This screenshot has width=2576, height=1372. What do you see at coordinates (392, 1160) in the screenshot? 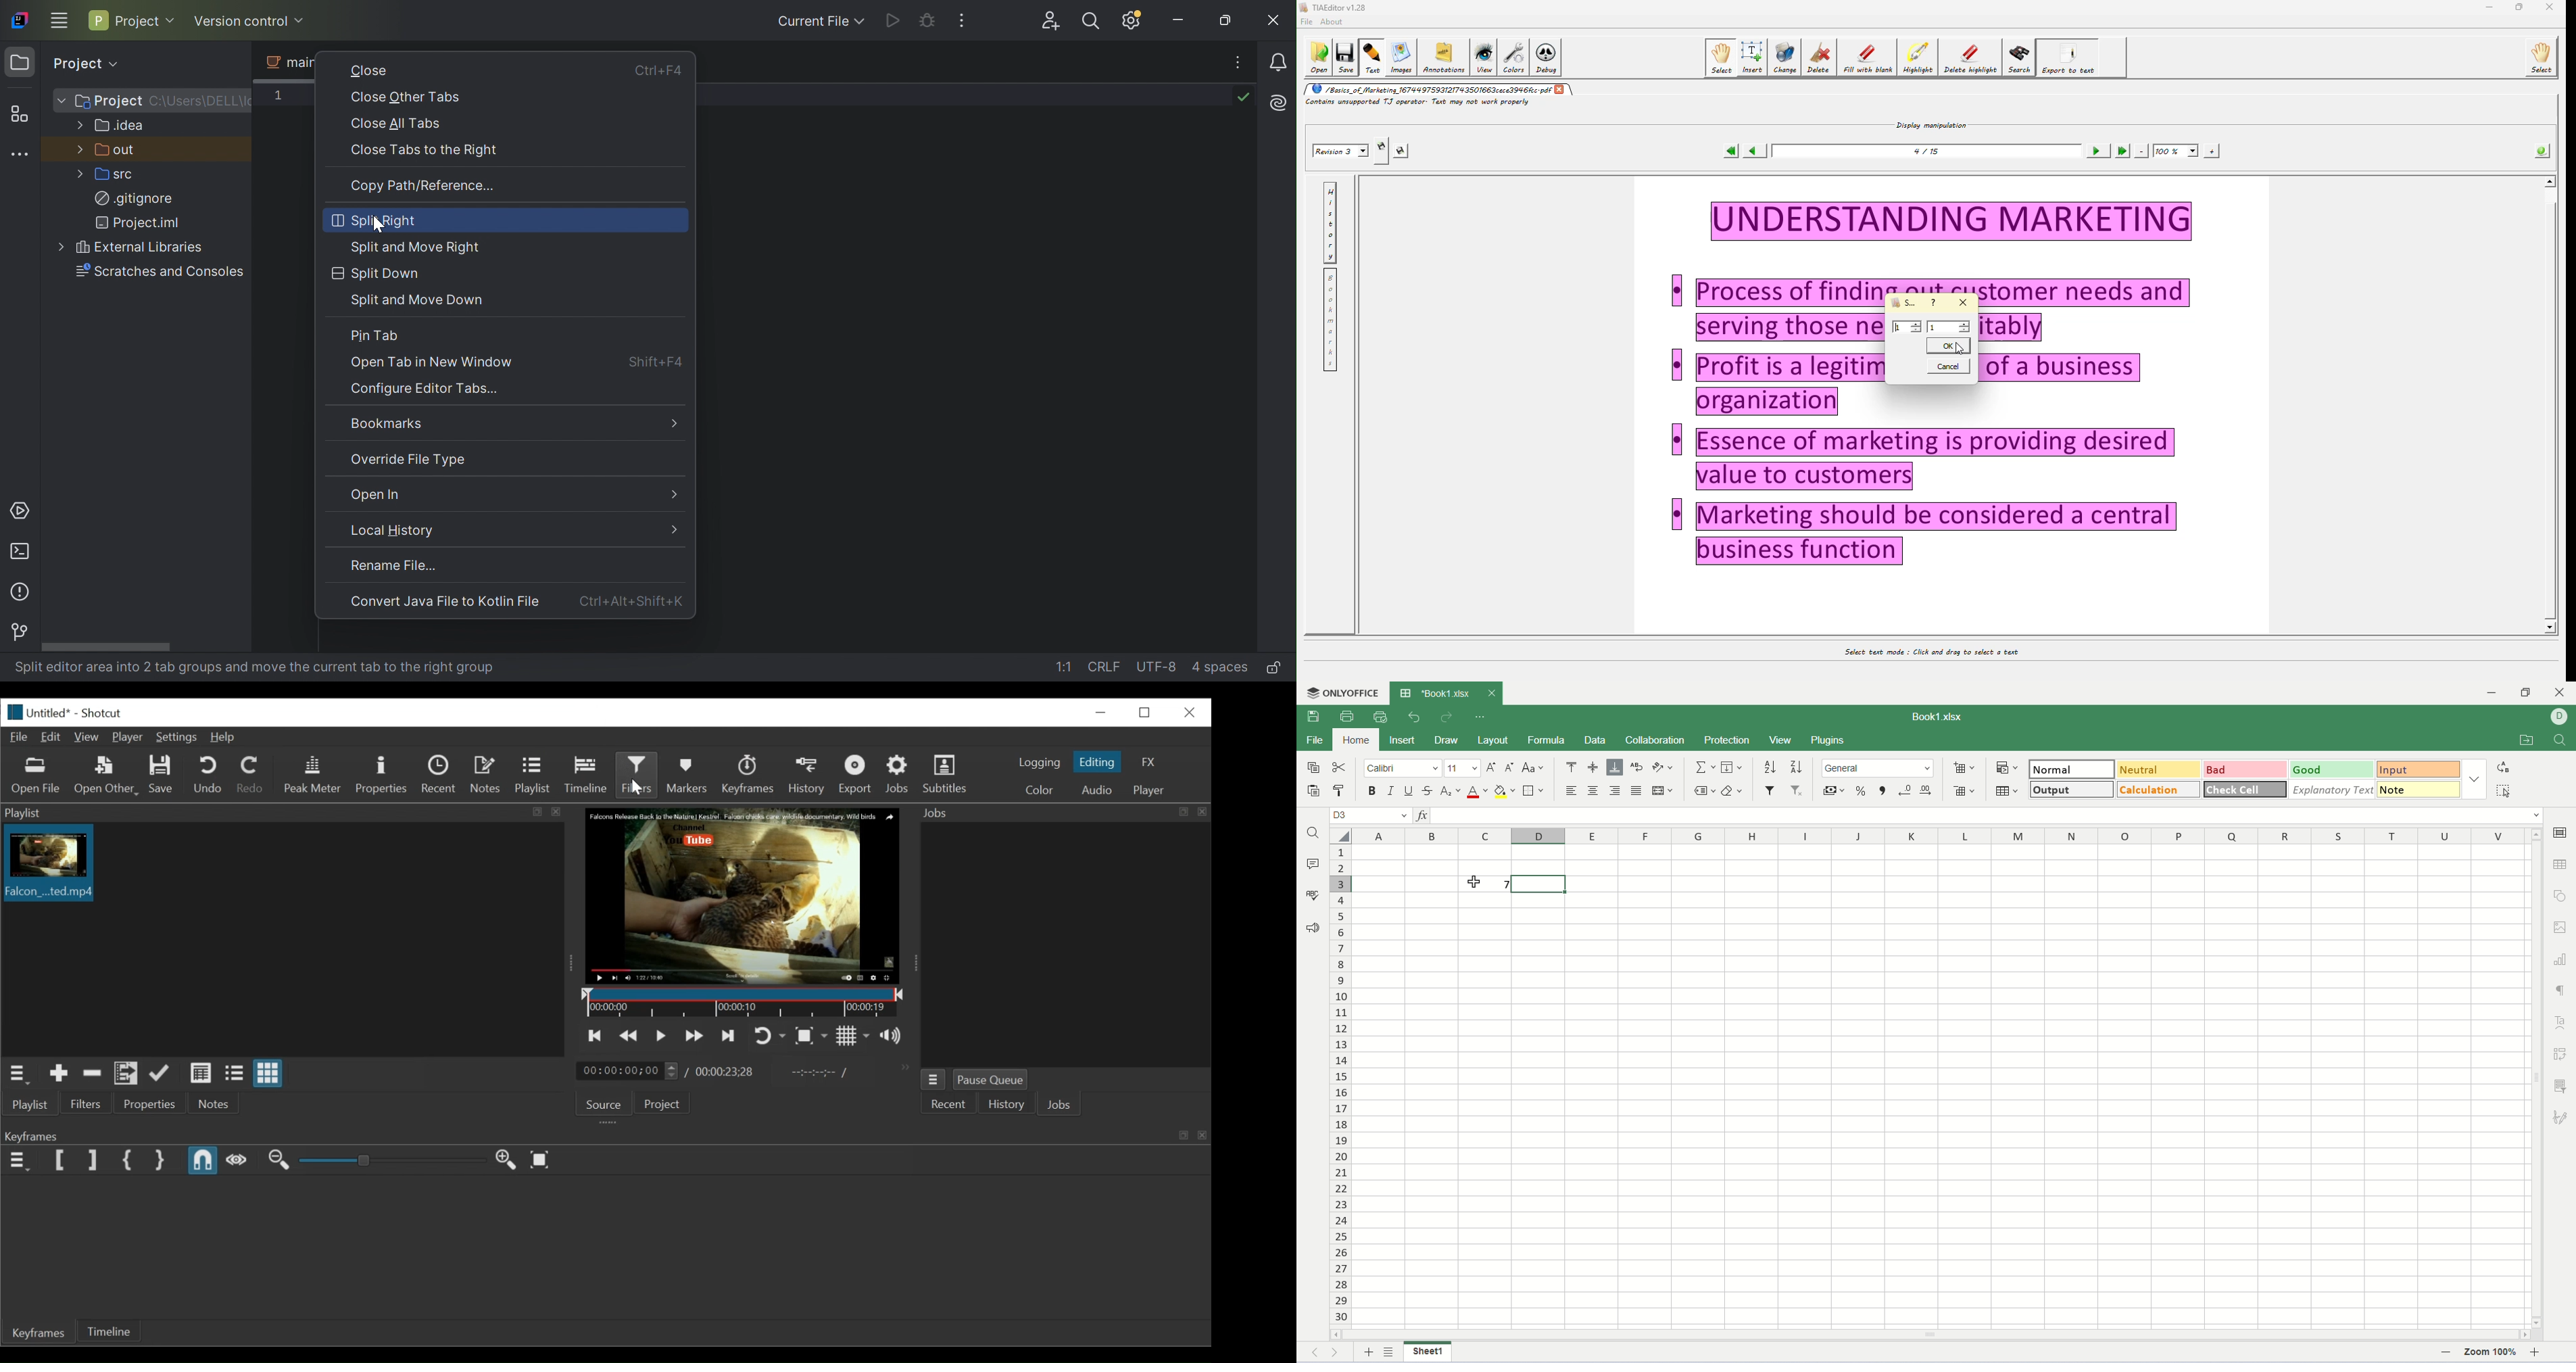
I see `Zoom keyframe slider` at bounding box center [392, 1160].